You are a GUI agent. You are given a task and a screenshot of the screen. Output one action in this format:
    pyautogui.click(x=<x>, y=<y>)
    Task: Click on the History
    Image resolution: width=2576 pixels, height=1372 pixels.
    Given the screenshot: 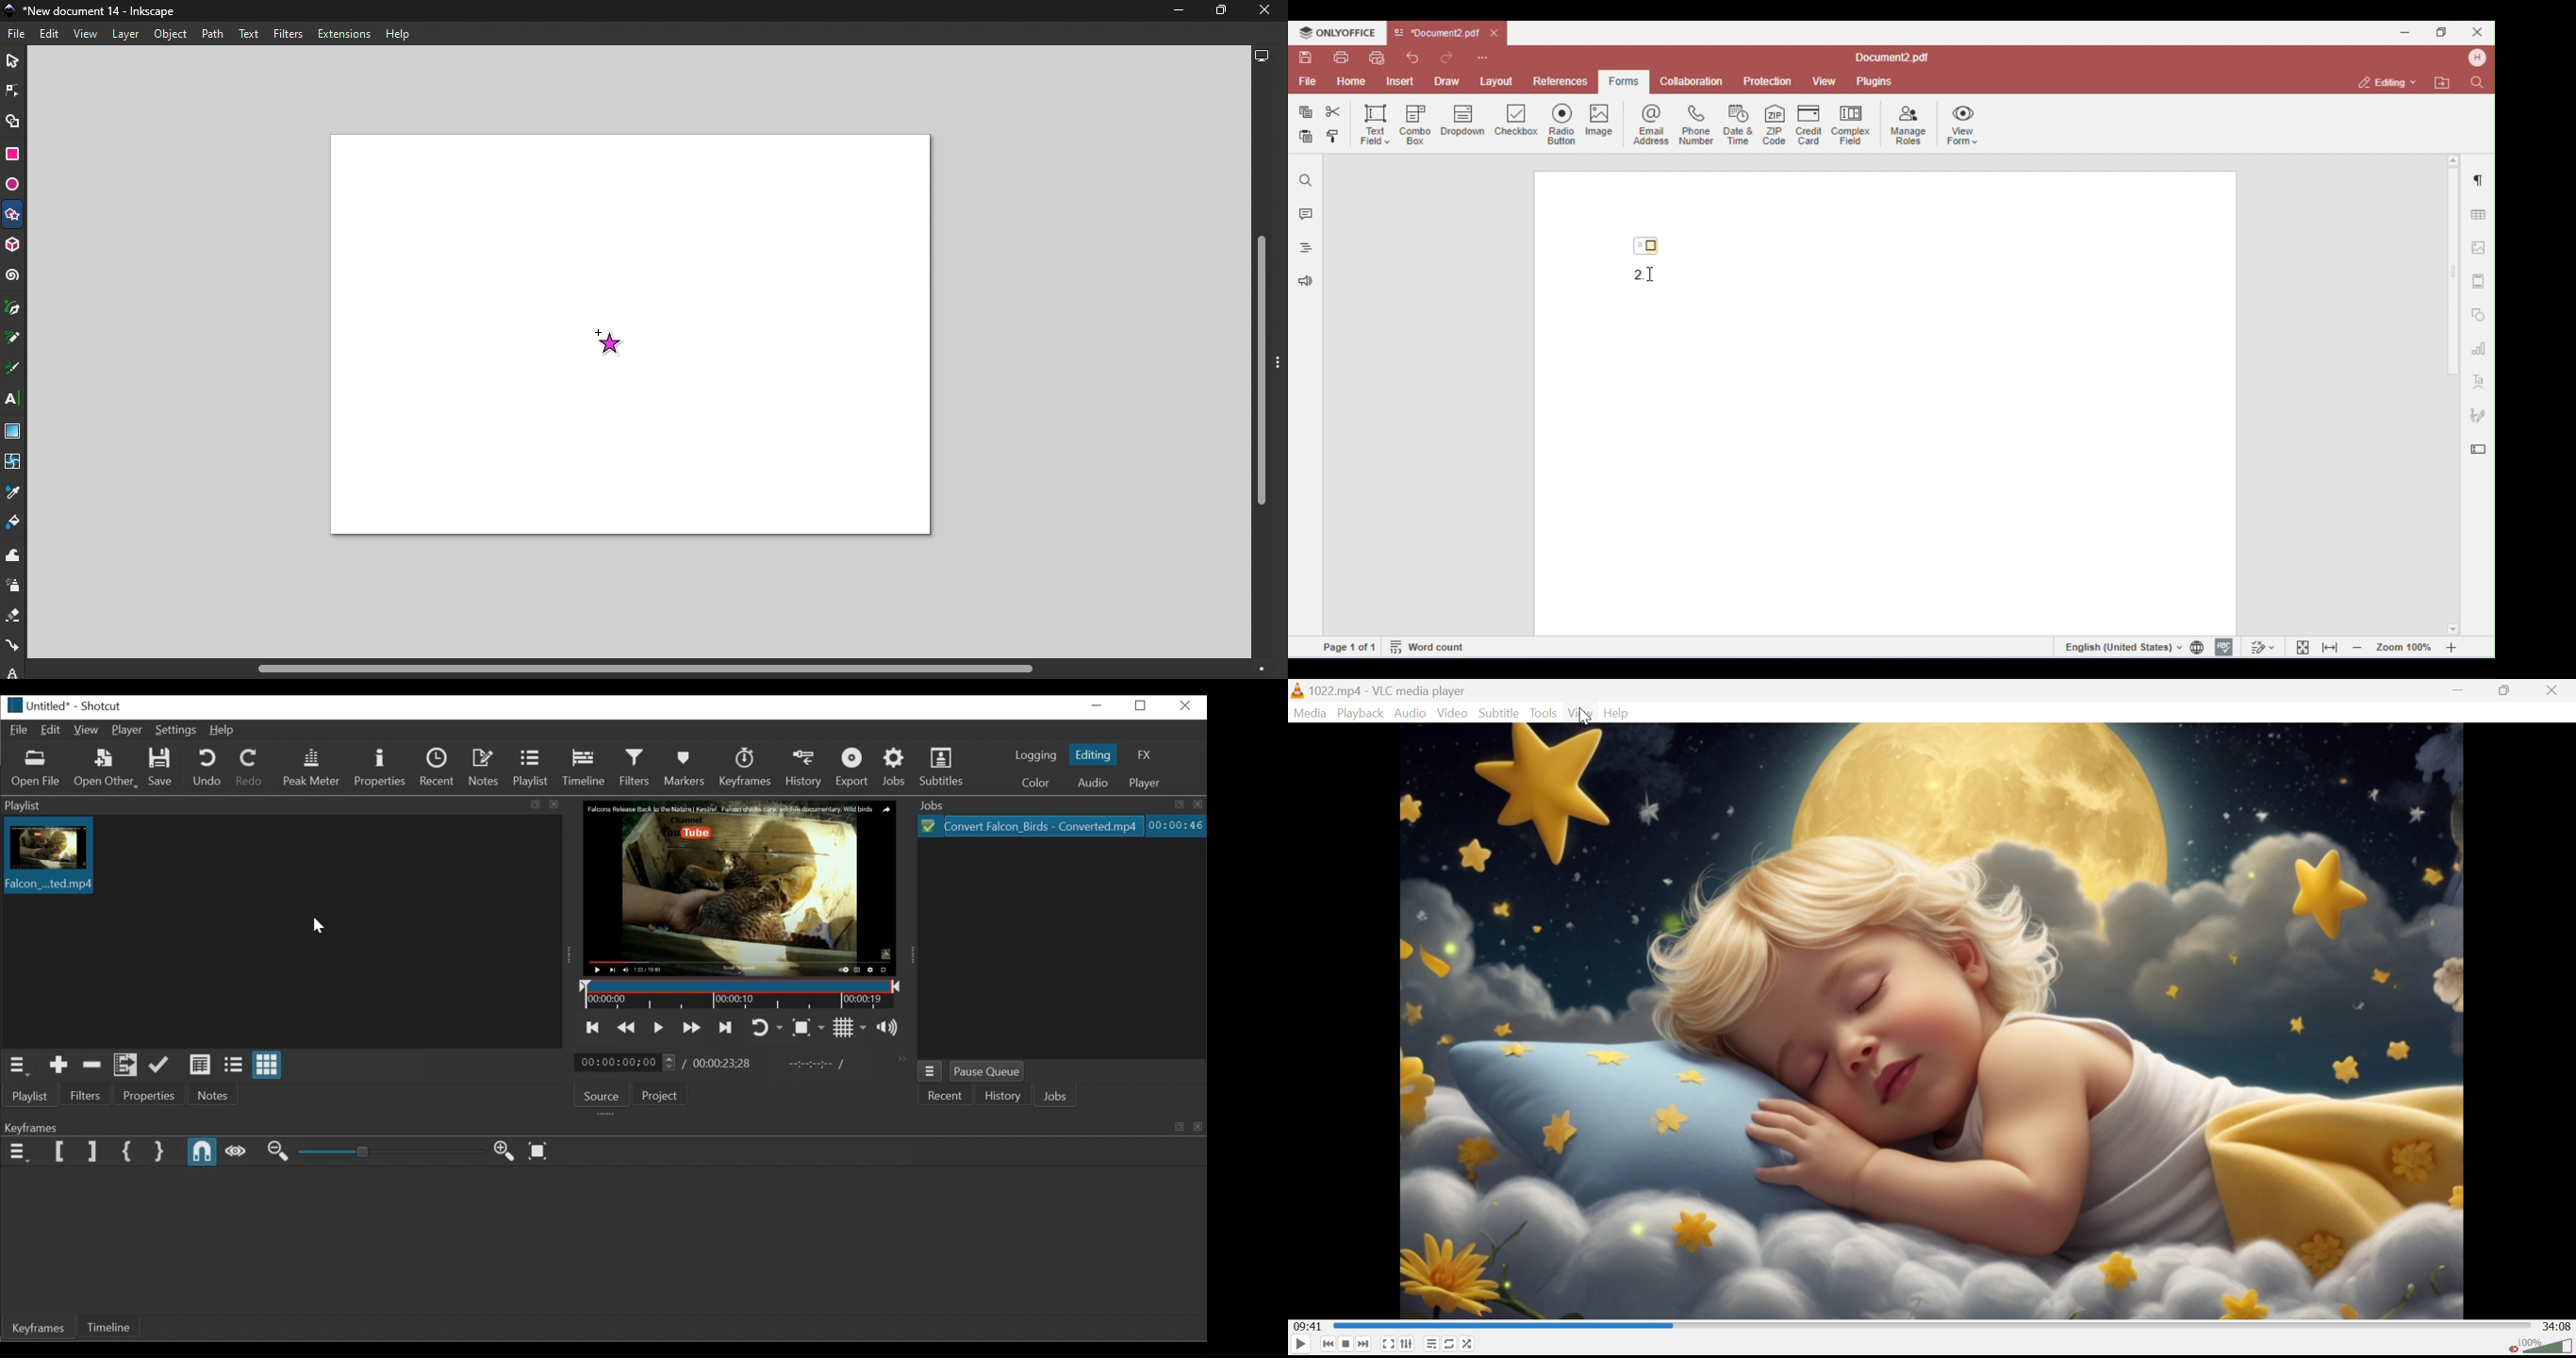 What is the action you would take?
    pyautogui.click(x=1003, y=1094)
    